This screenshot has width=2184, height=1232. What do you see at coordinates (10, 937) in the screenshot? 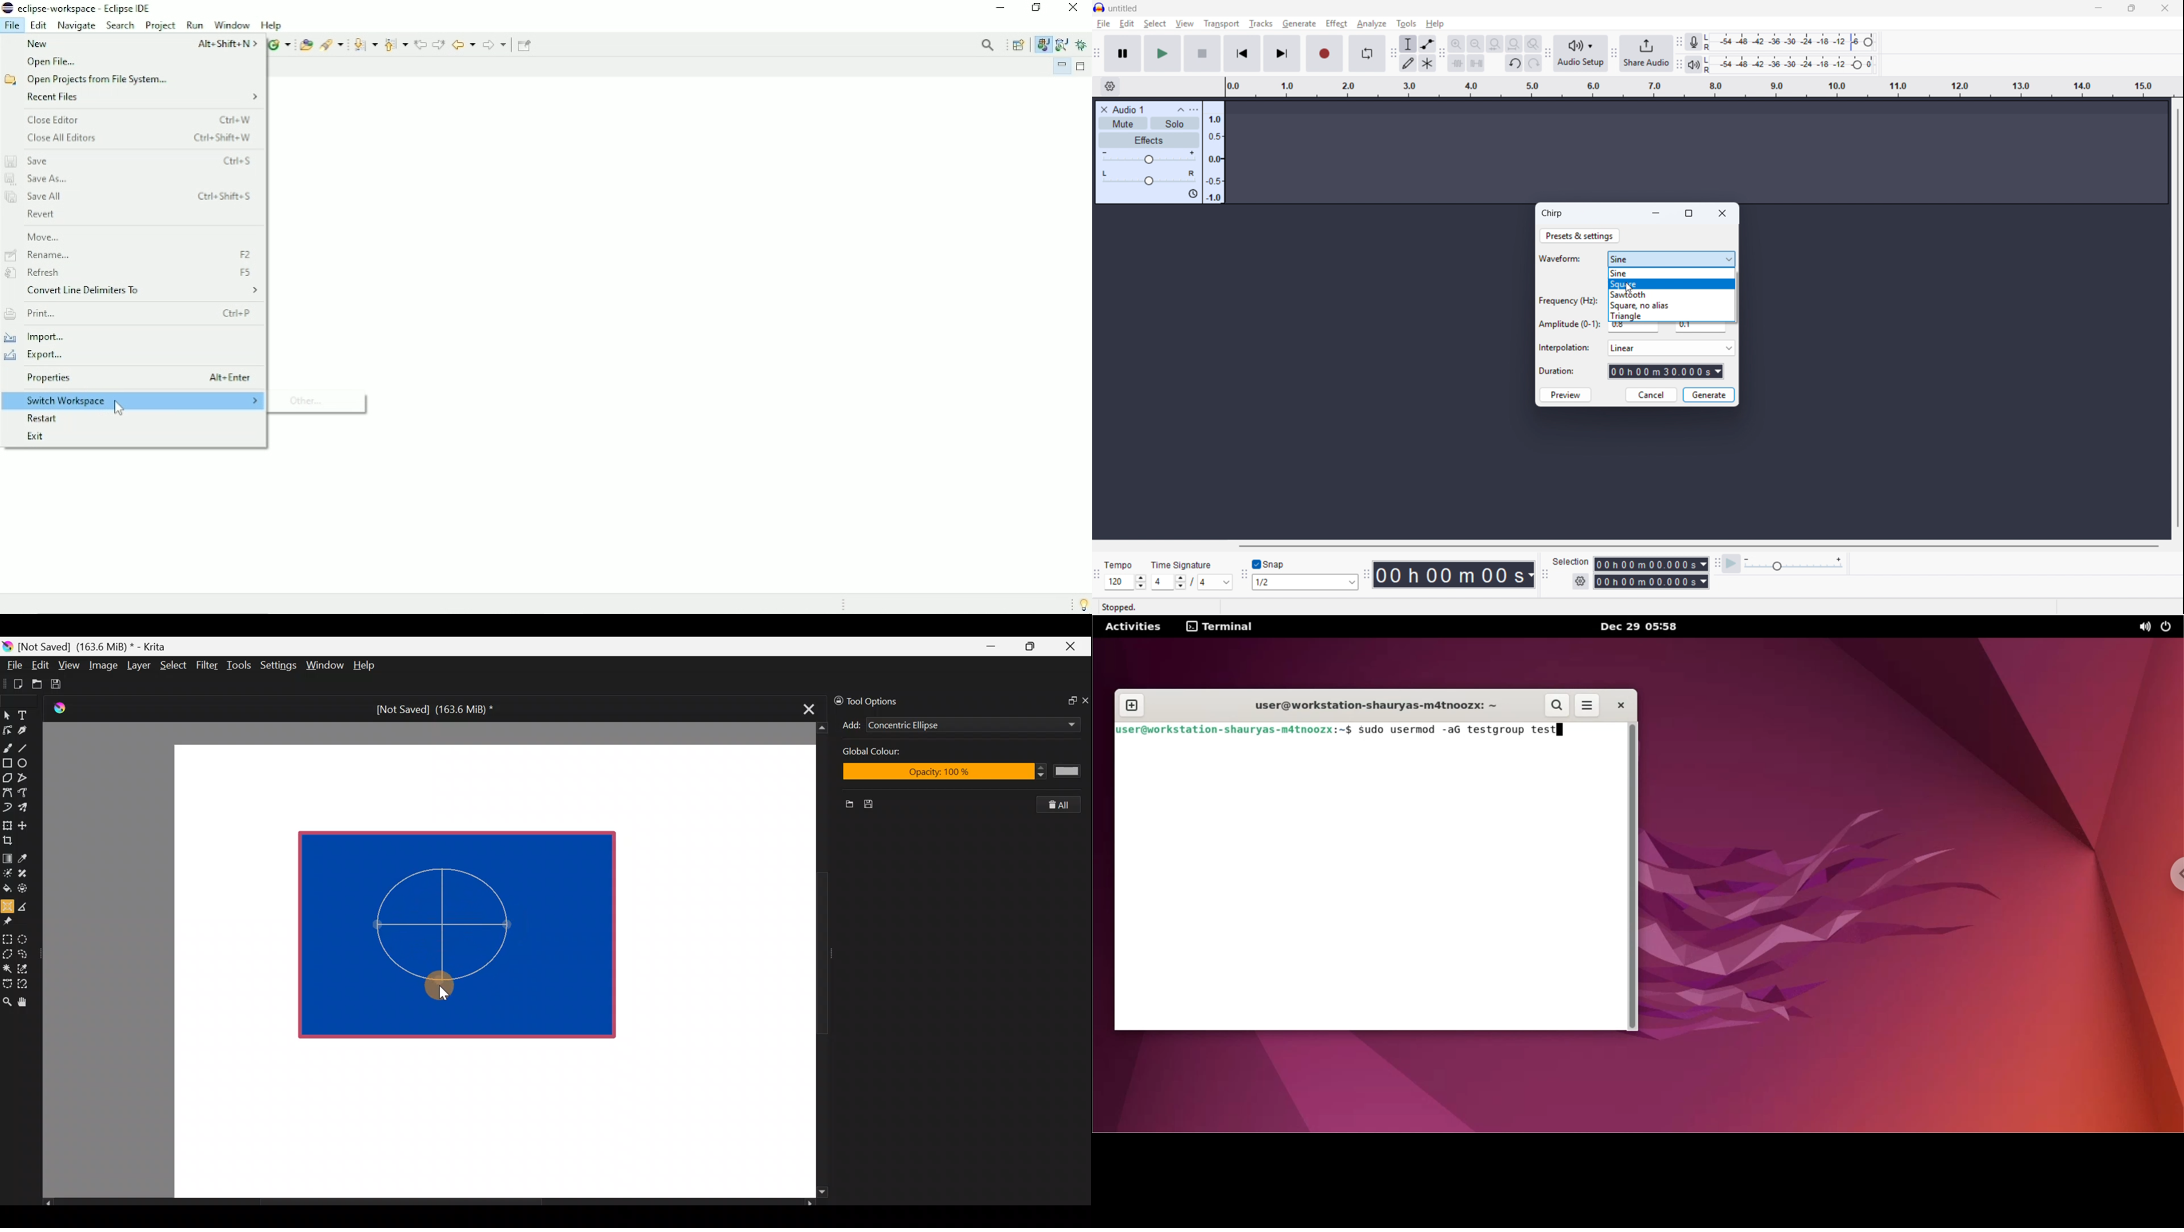
I see `Rectangular selection tool` at bounding box center [10, 937].